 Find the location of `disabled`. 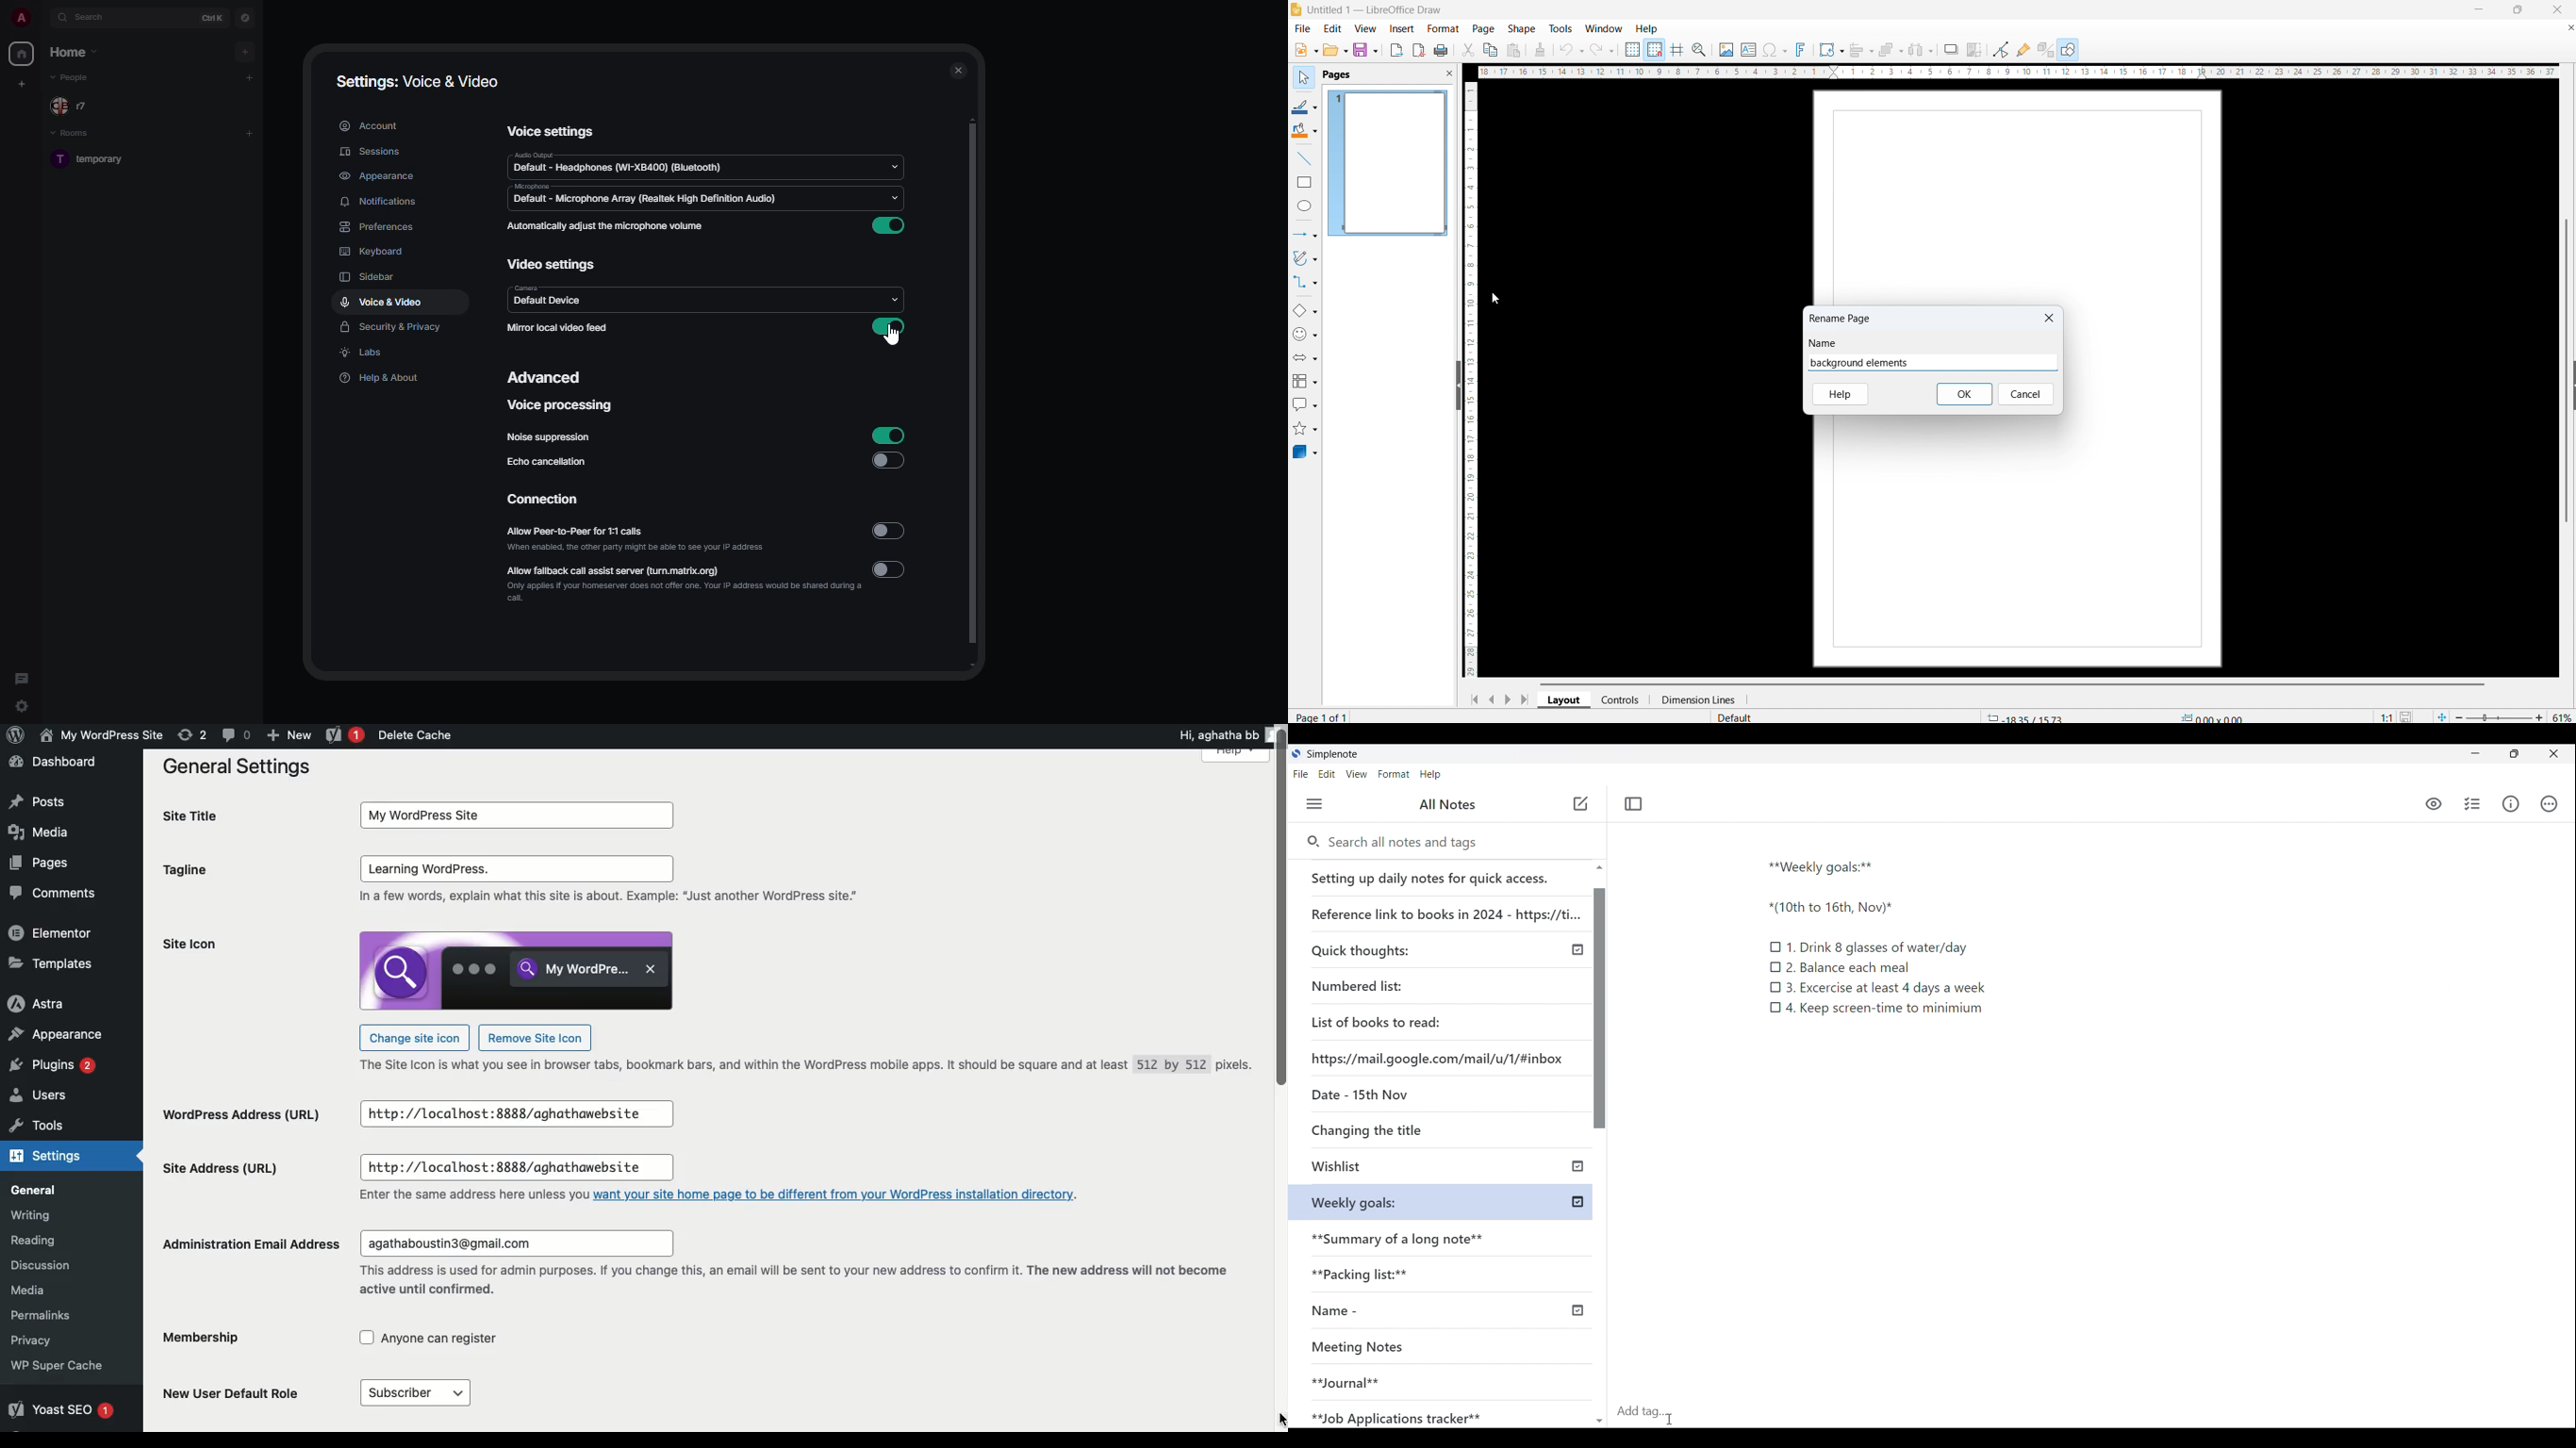

disabled is located at coordinates (887, 459).